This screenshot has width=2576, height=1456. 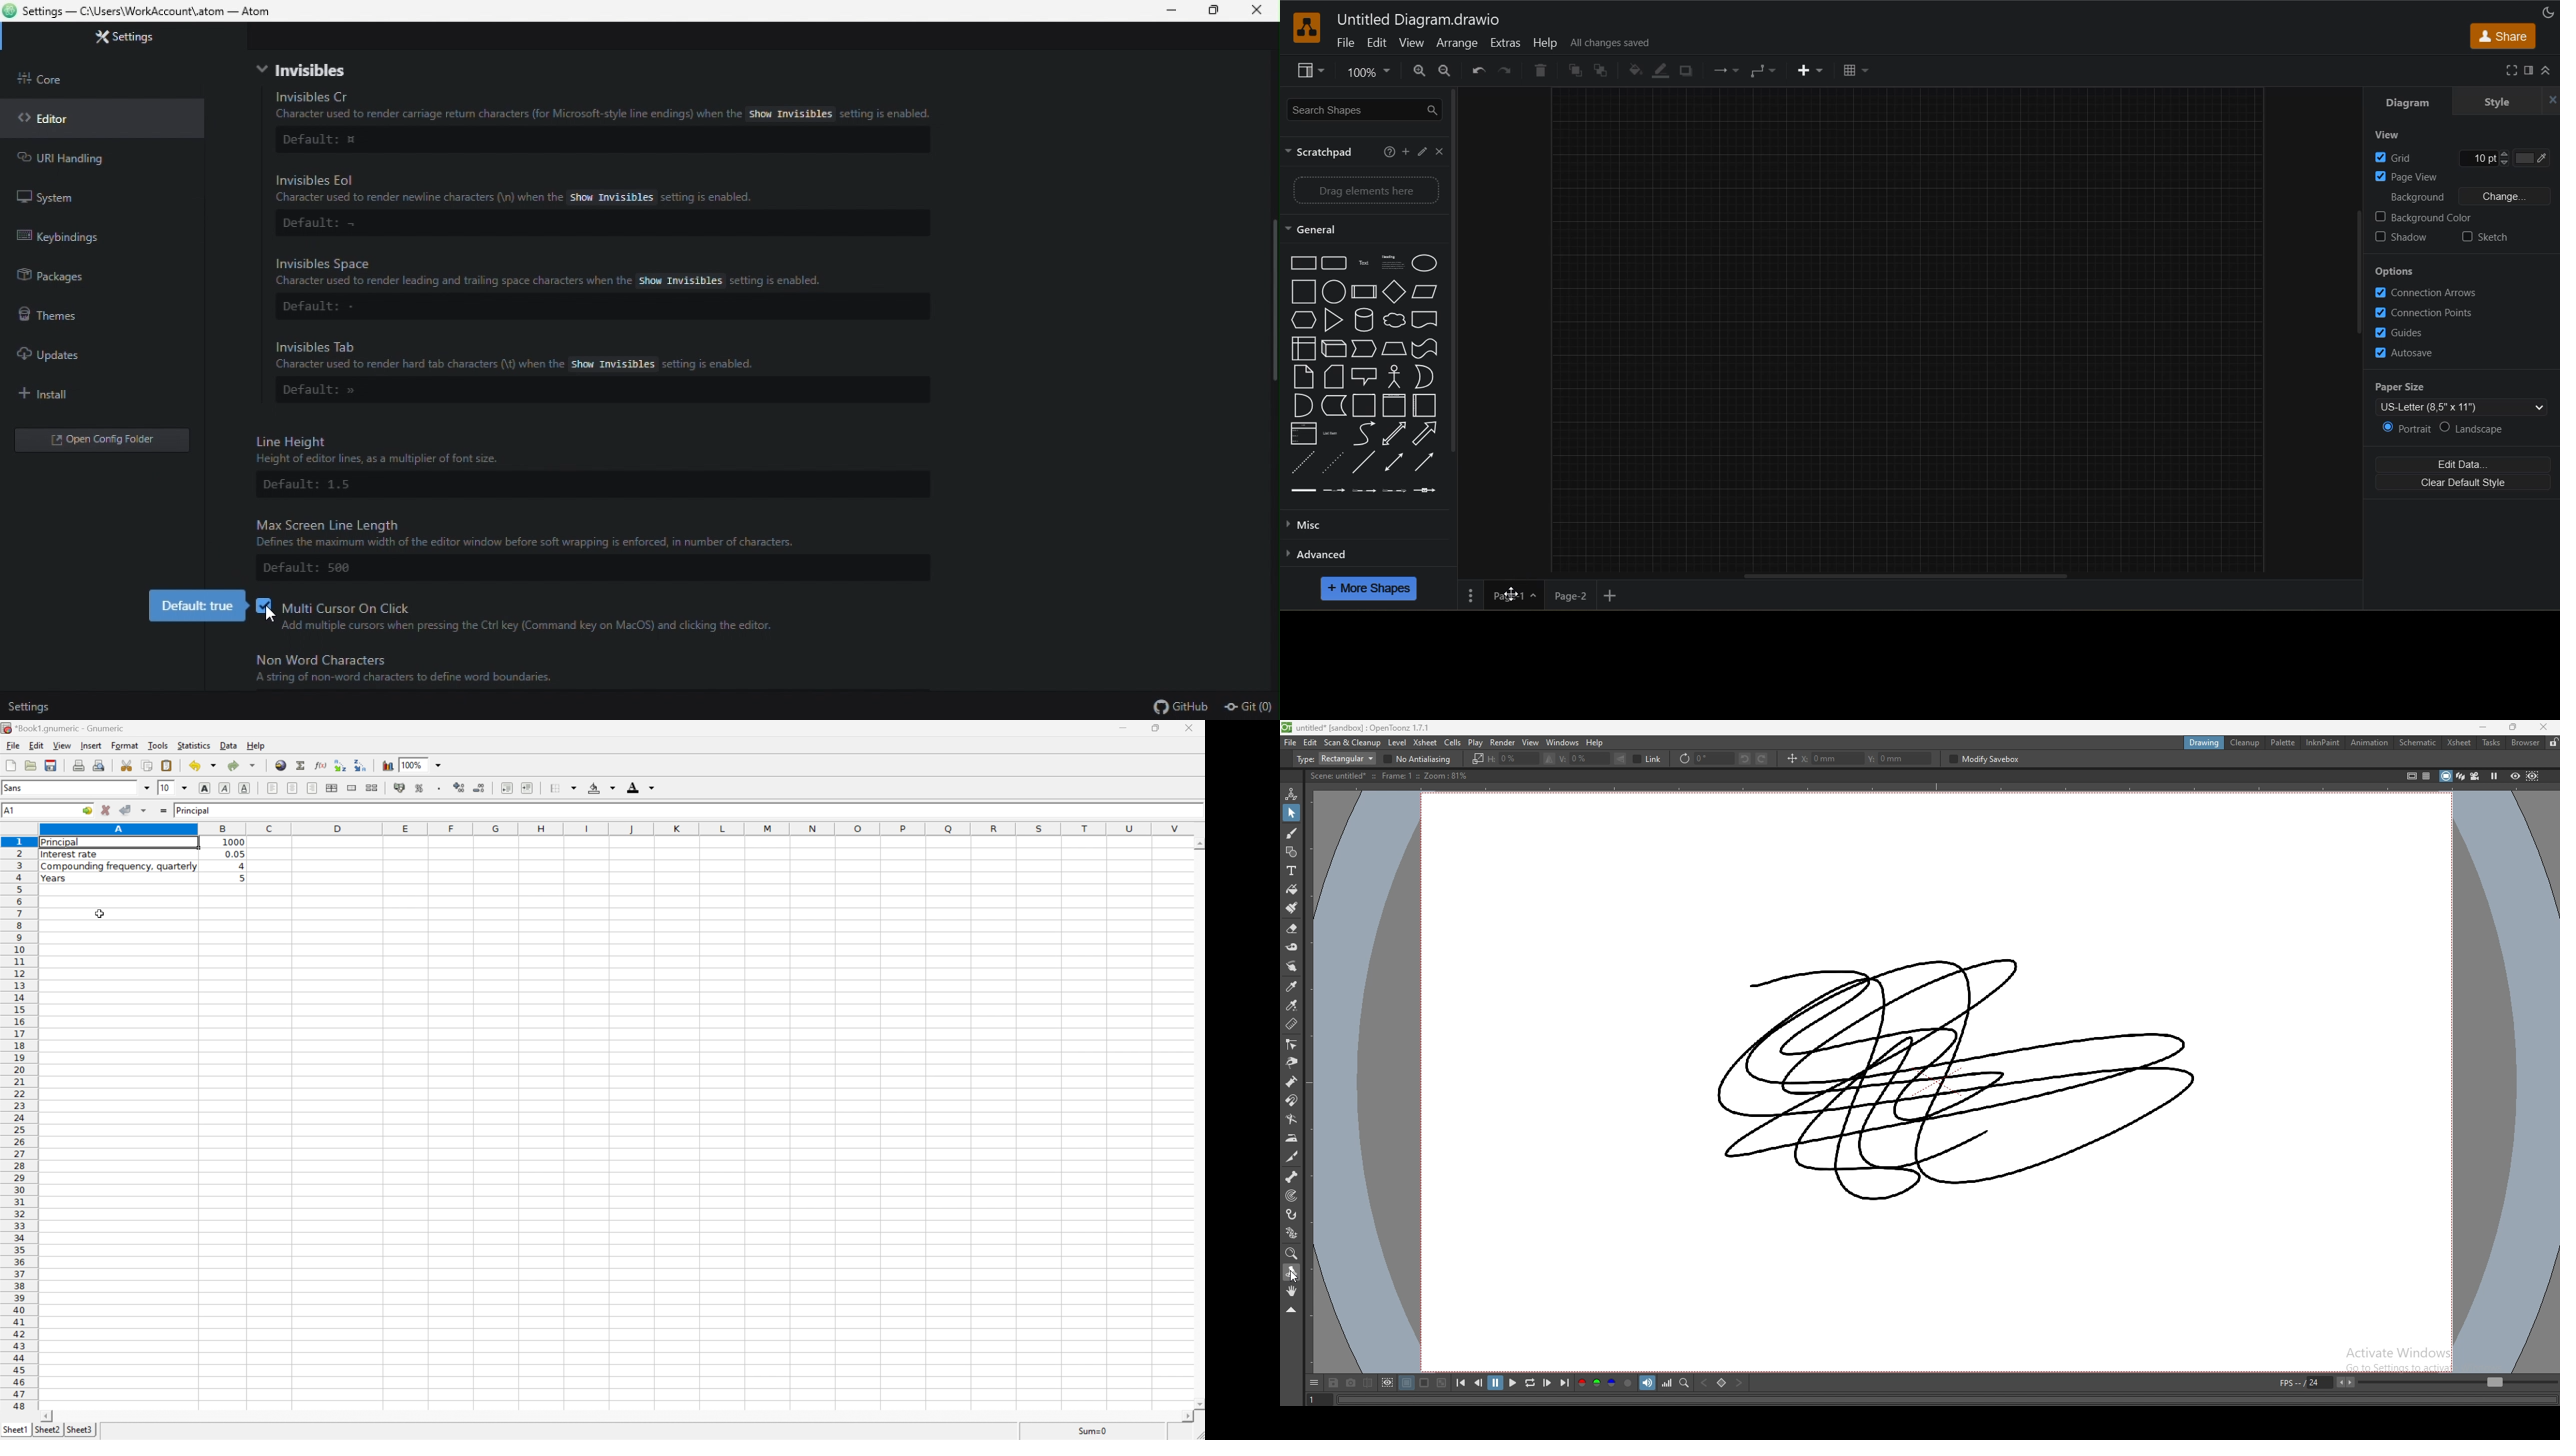 I want to click on cells, so click(x=1453, y=742).